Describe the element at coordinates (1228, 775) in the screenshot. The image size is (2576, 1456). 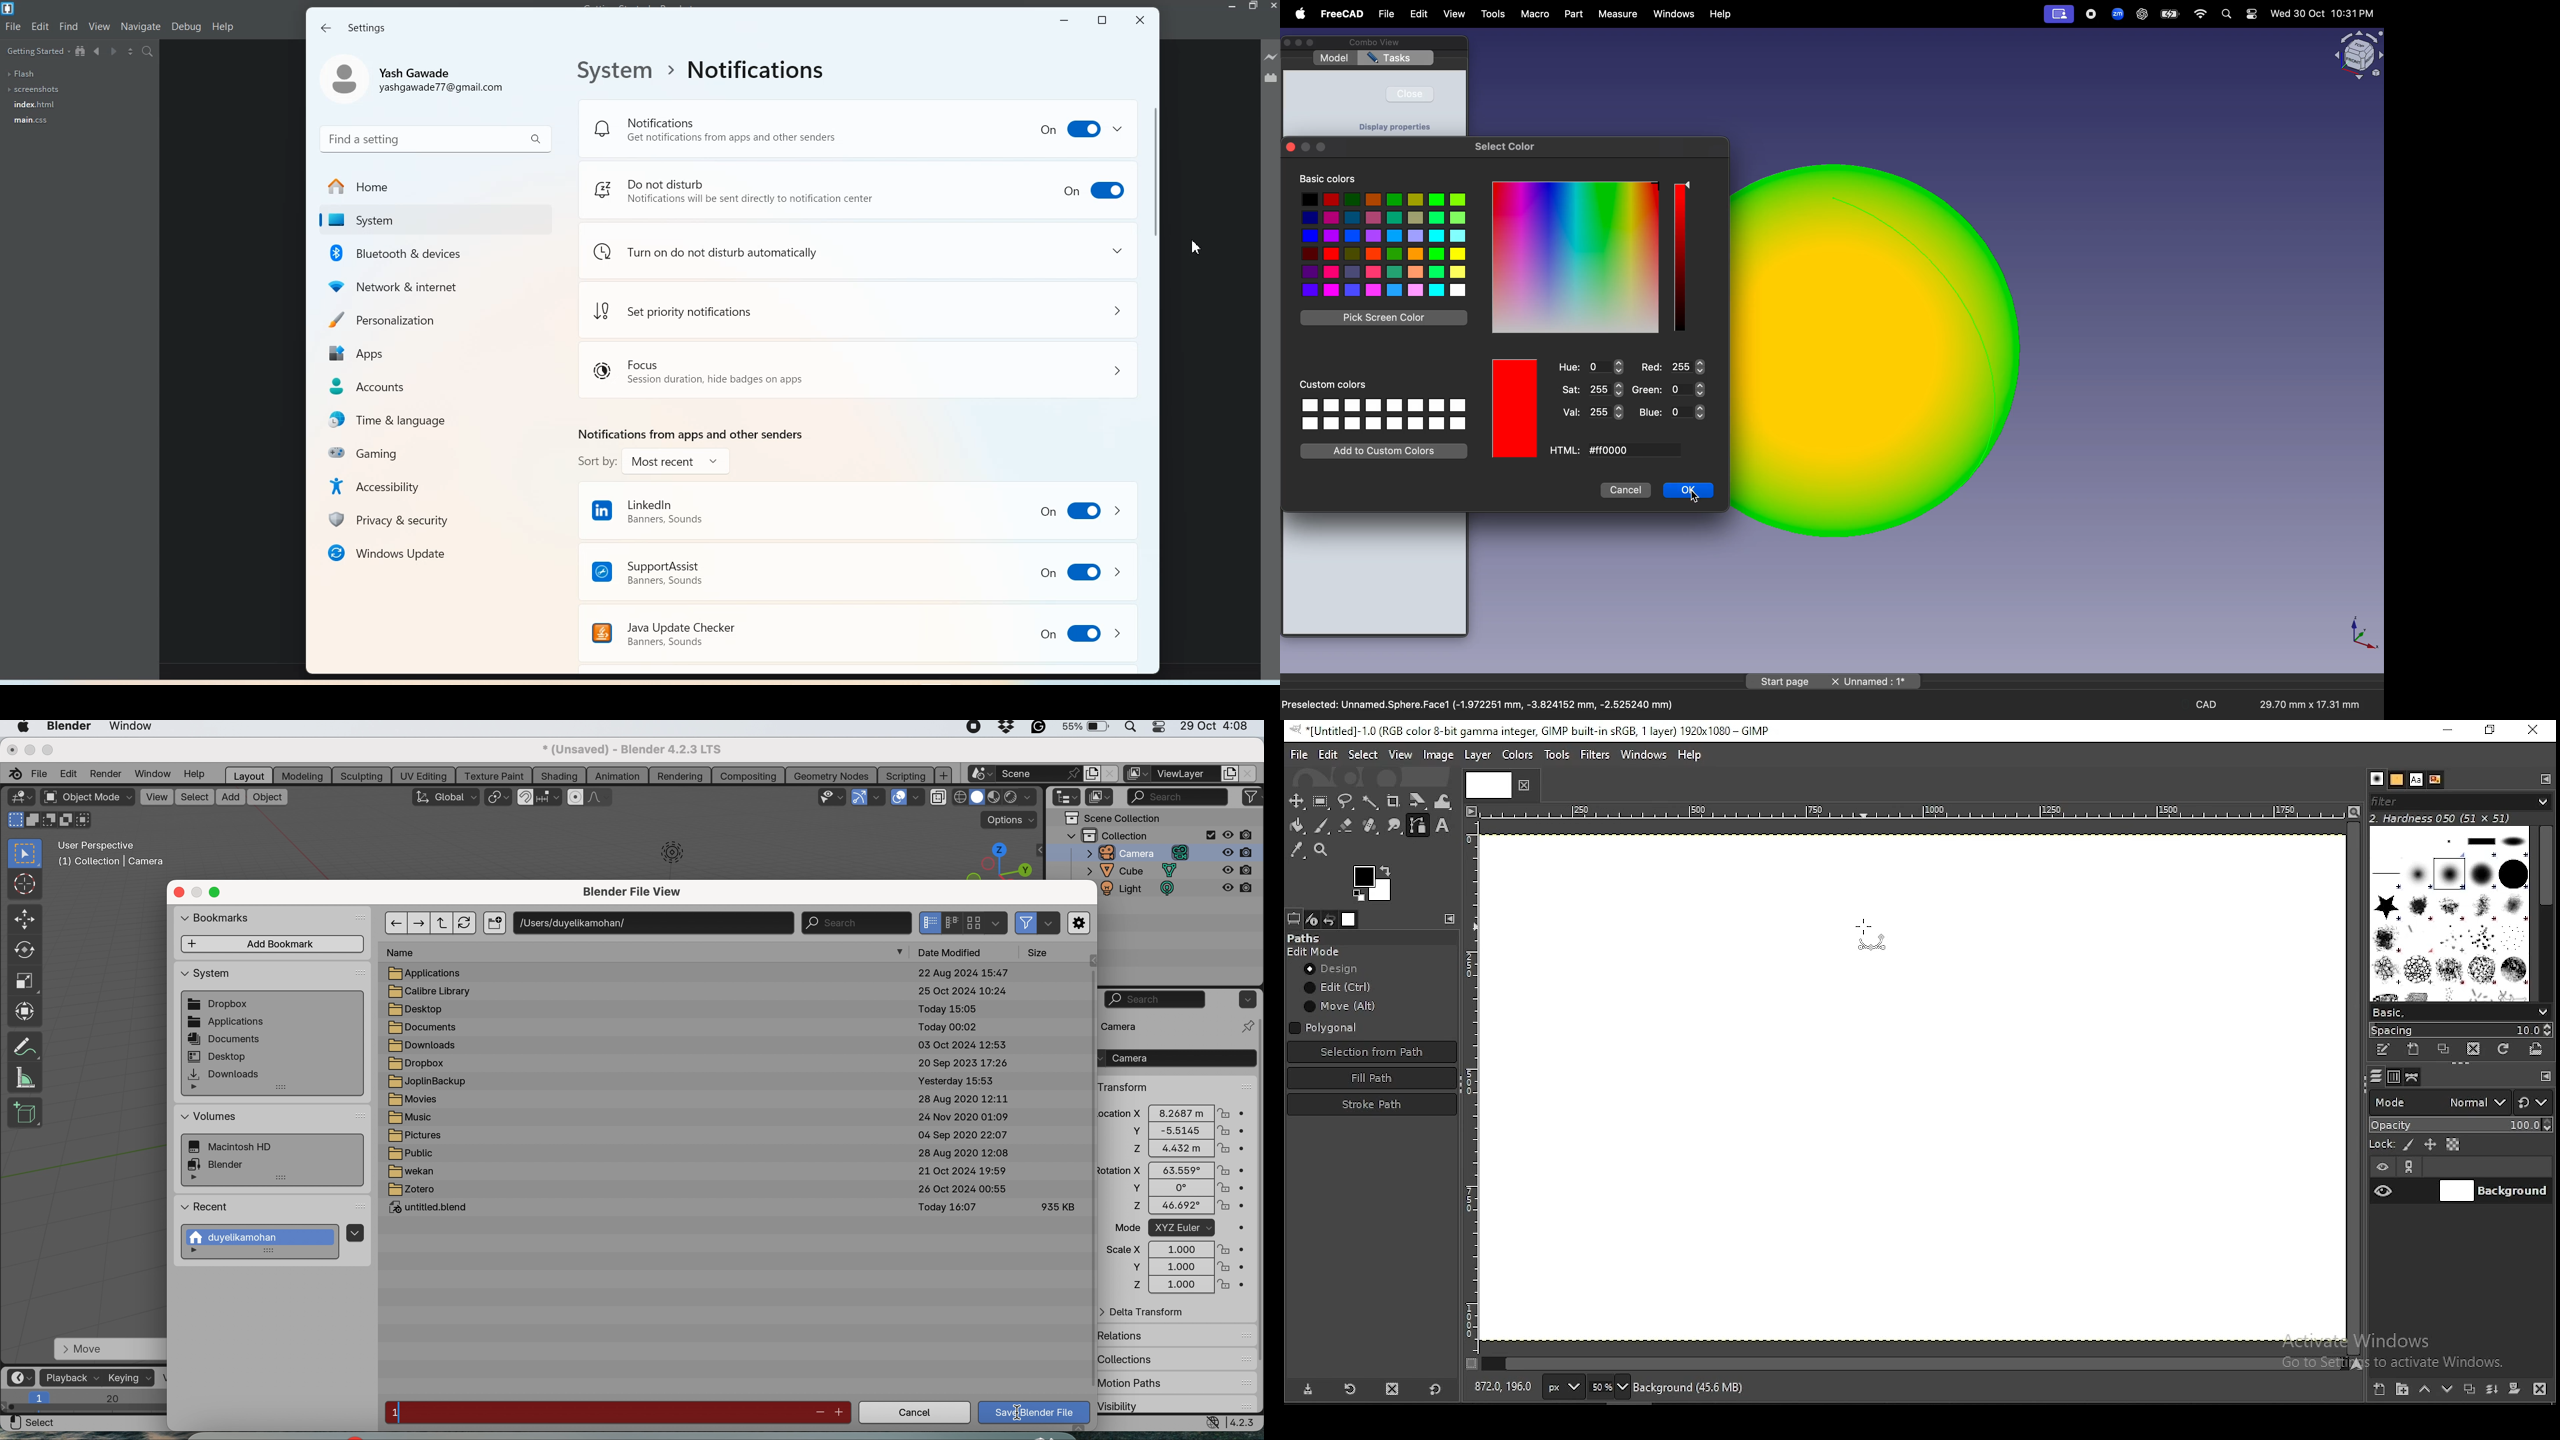
I see `add view layer` at that location.